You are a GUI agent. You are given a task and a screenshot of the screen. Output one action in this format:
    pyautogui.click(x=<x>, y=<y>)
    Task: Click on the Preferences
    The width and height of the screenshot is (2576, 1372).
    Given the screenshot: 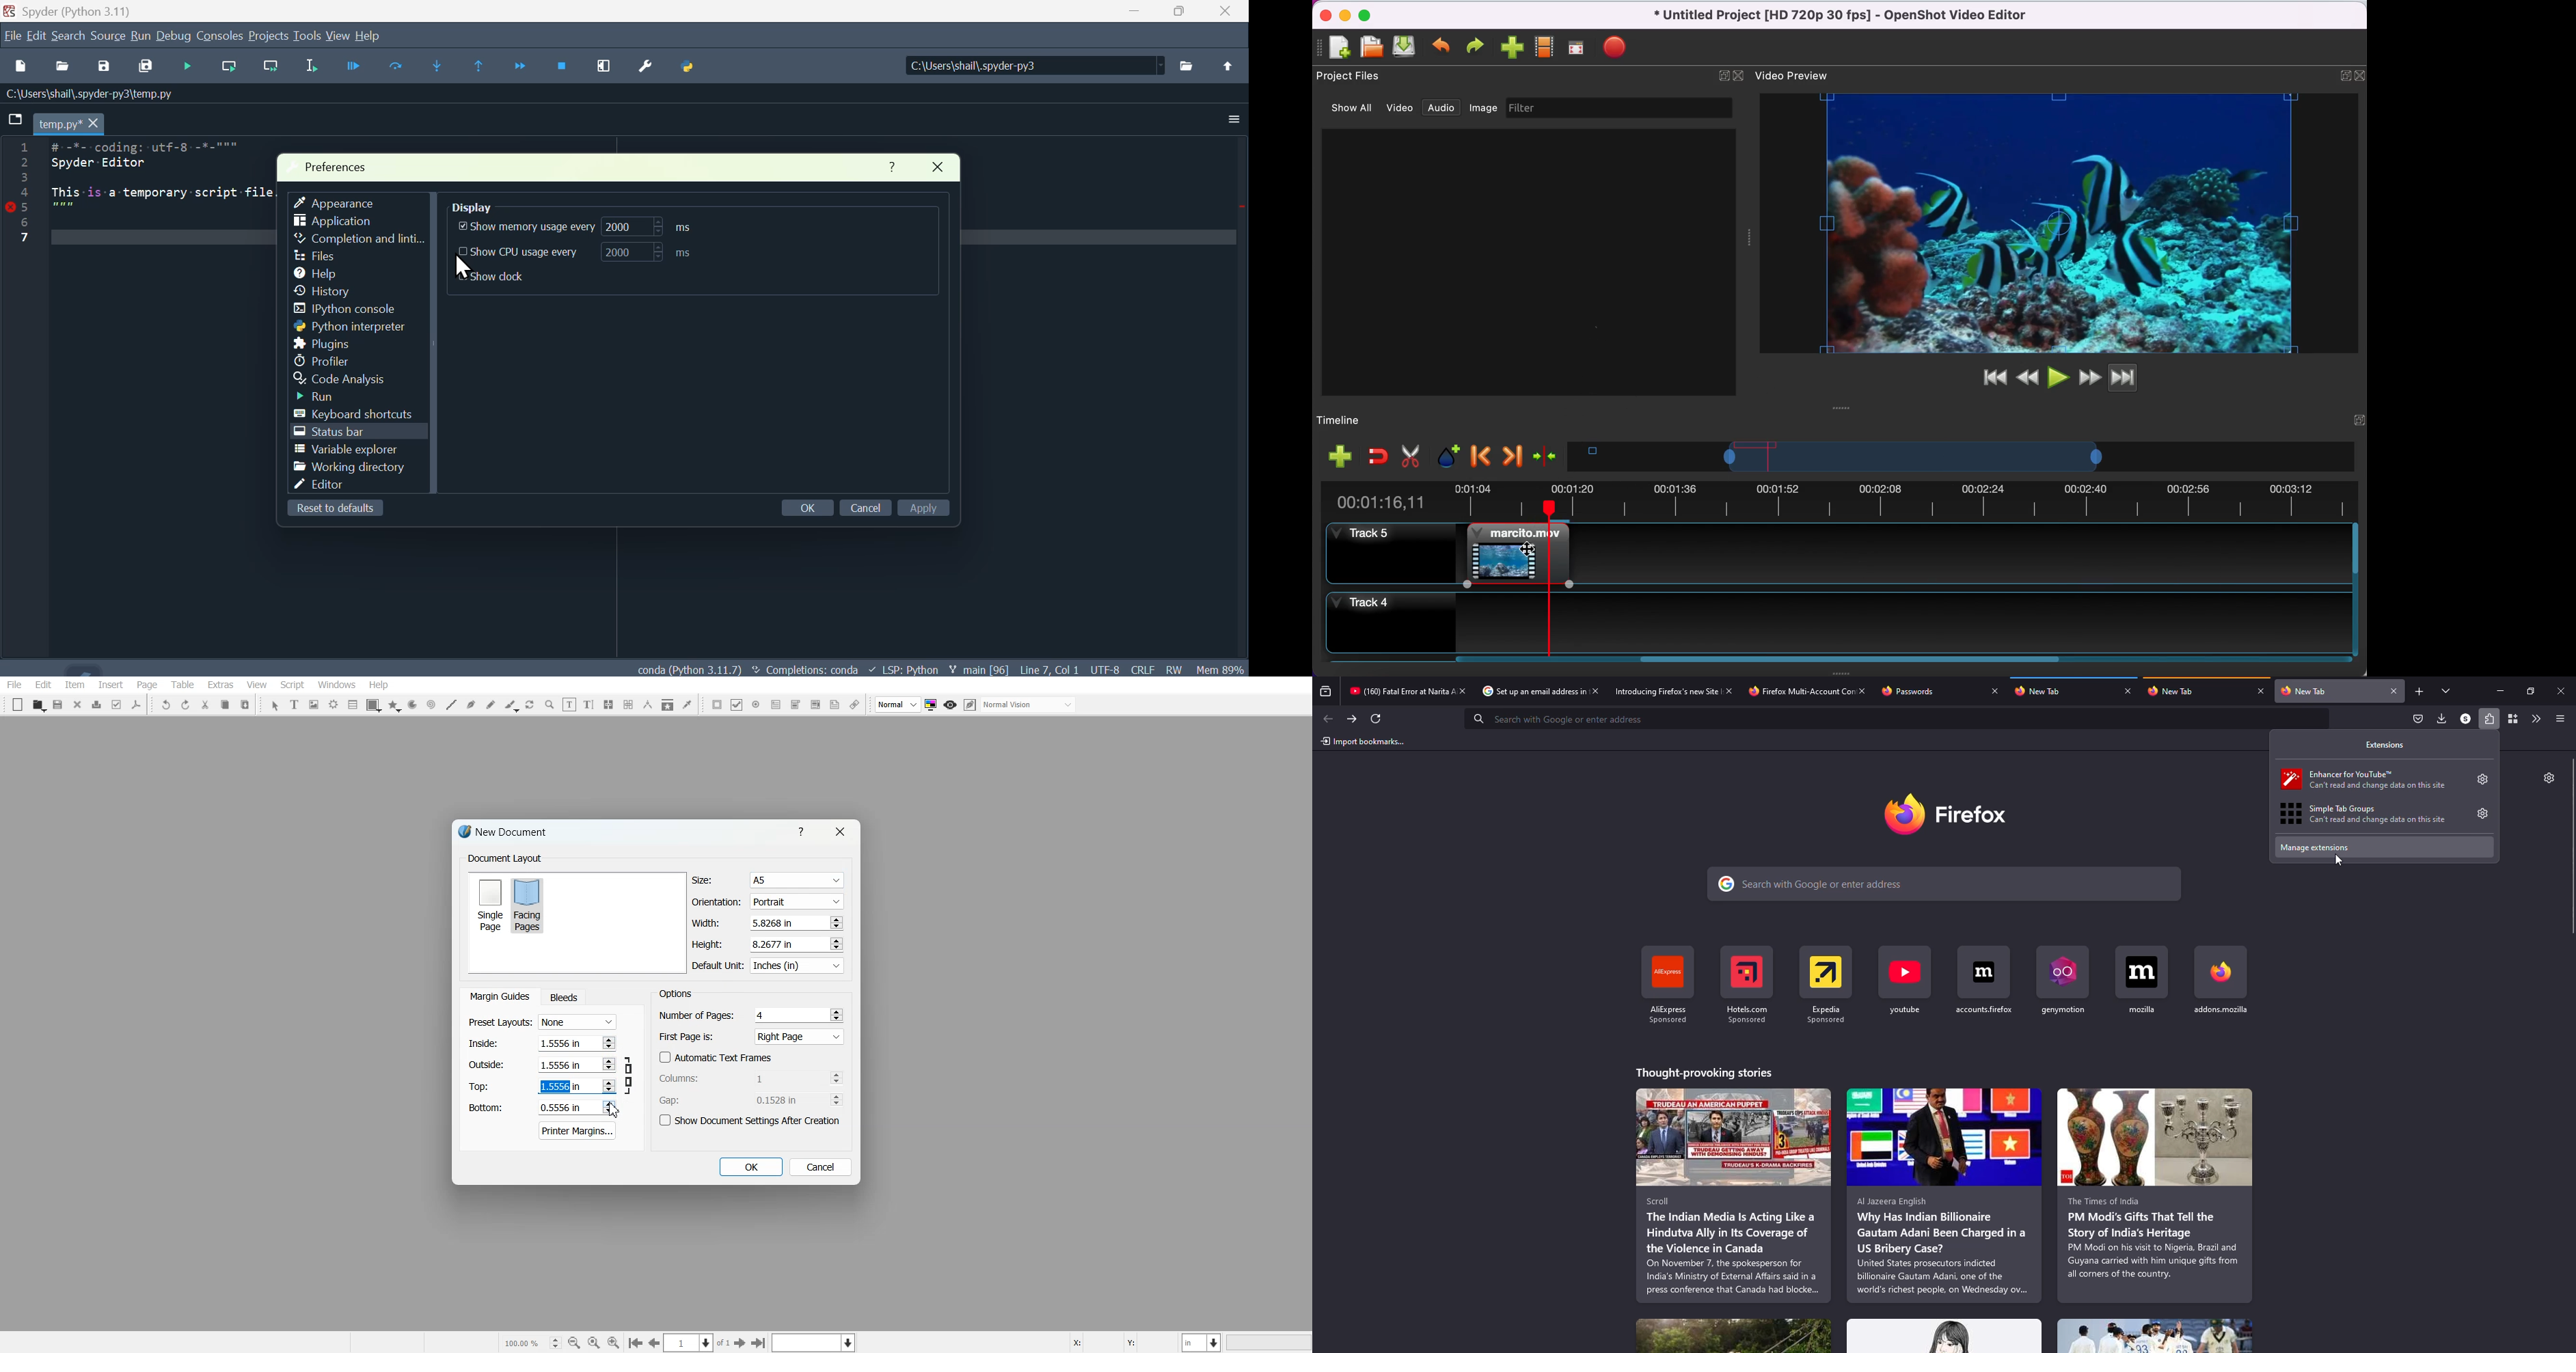 What is the action you would take?
    pyautogui.click(x=646, y=74)
    